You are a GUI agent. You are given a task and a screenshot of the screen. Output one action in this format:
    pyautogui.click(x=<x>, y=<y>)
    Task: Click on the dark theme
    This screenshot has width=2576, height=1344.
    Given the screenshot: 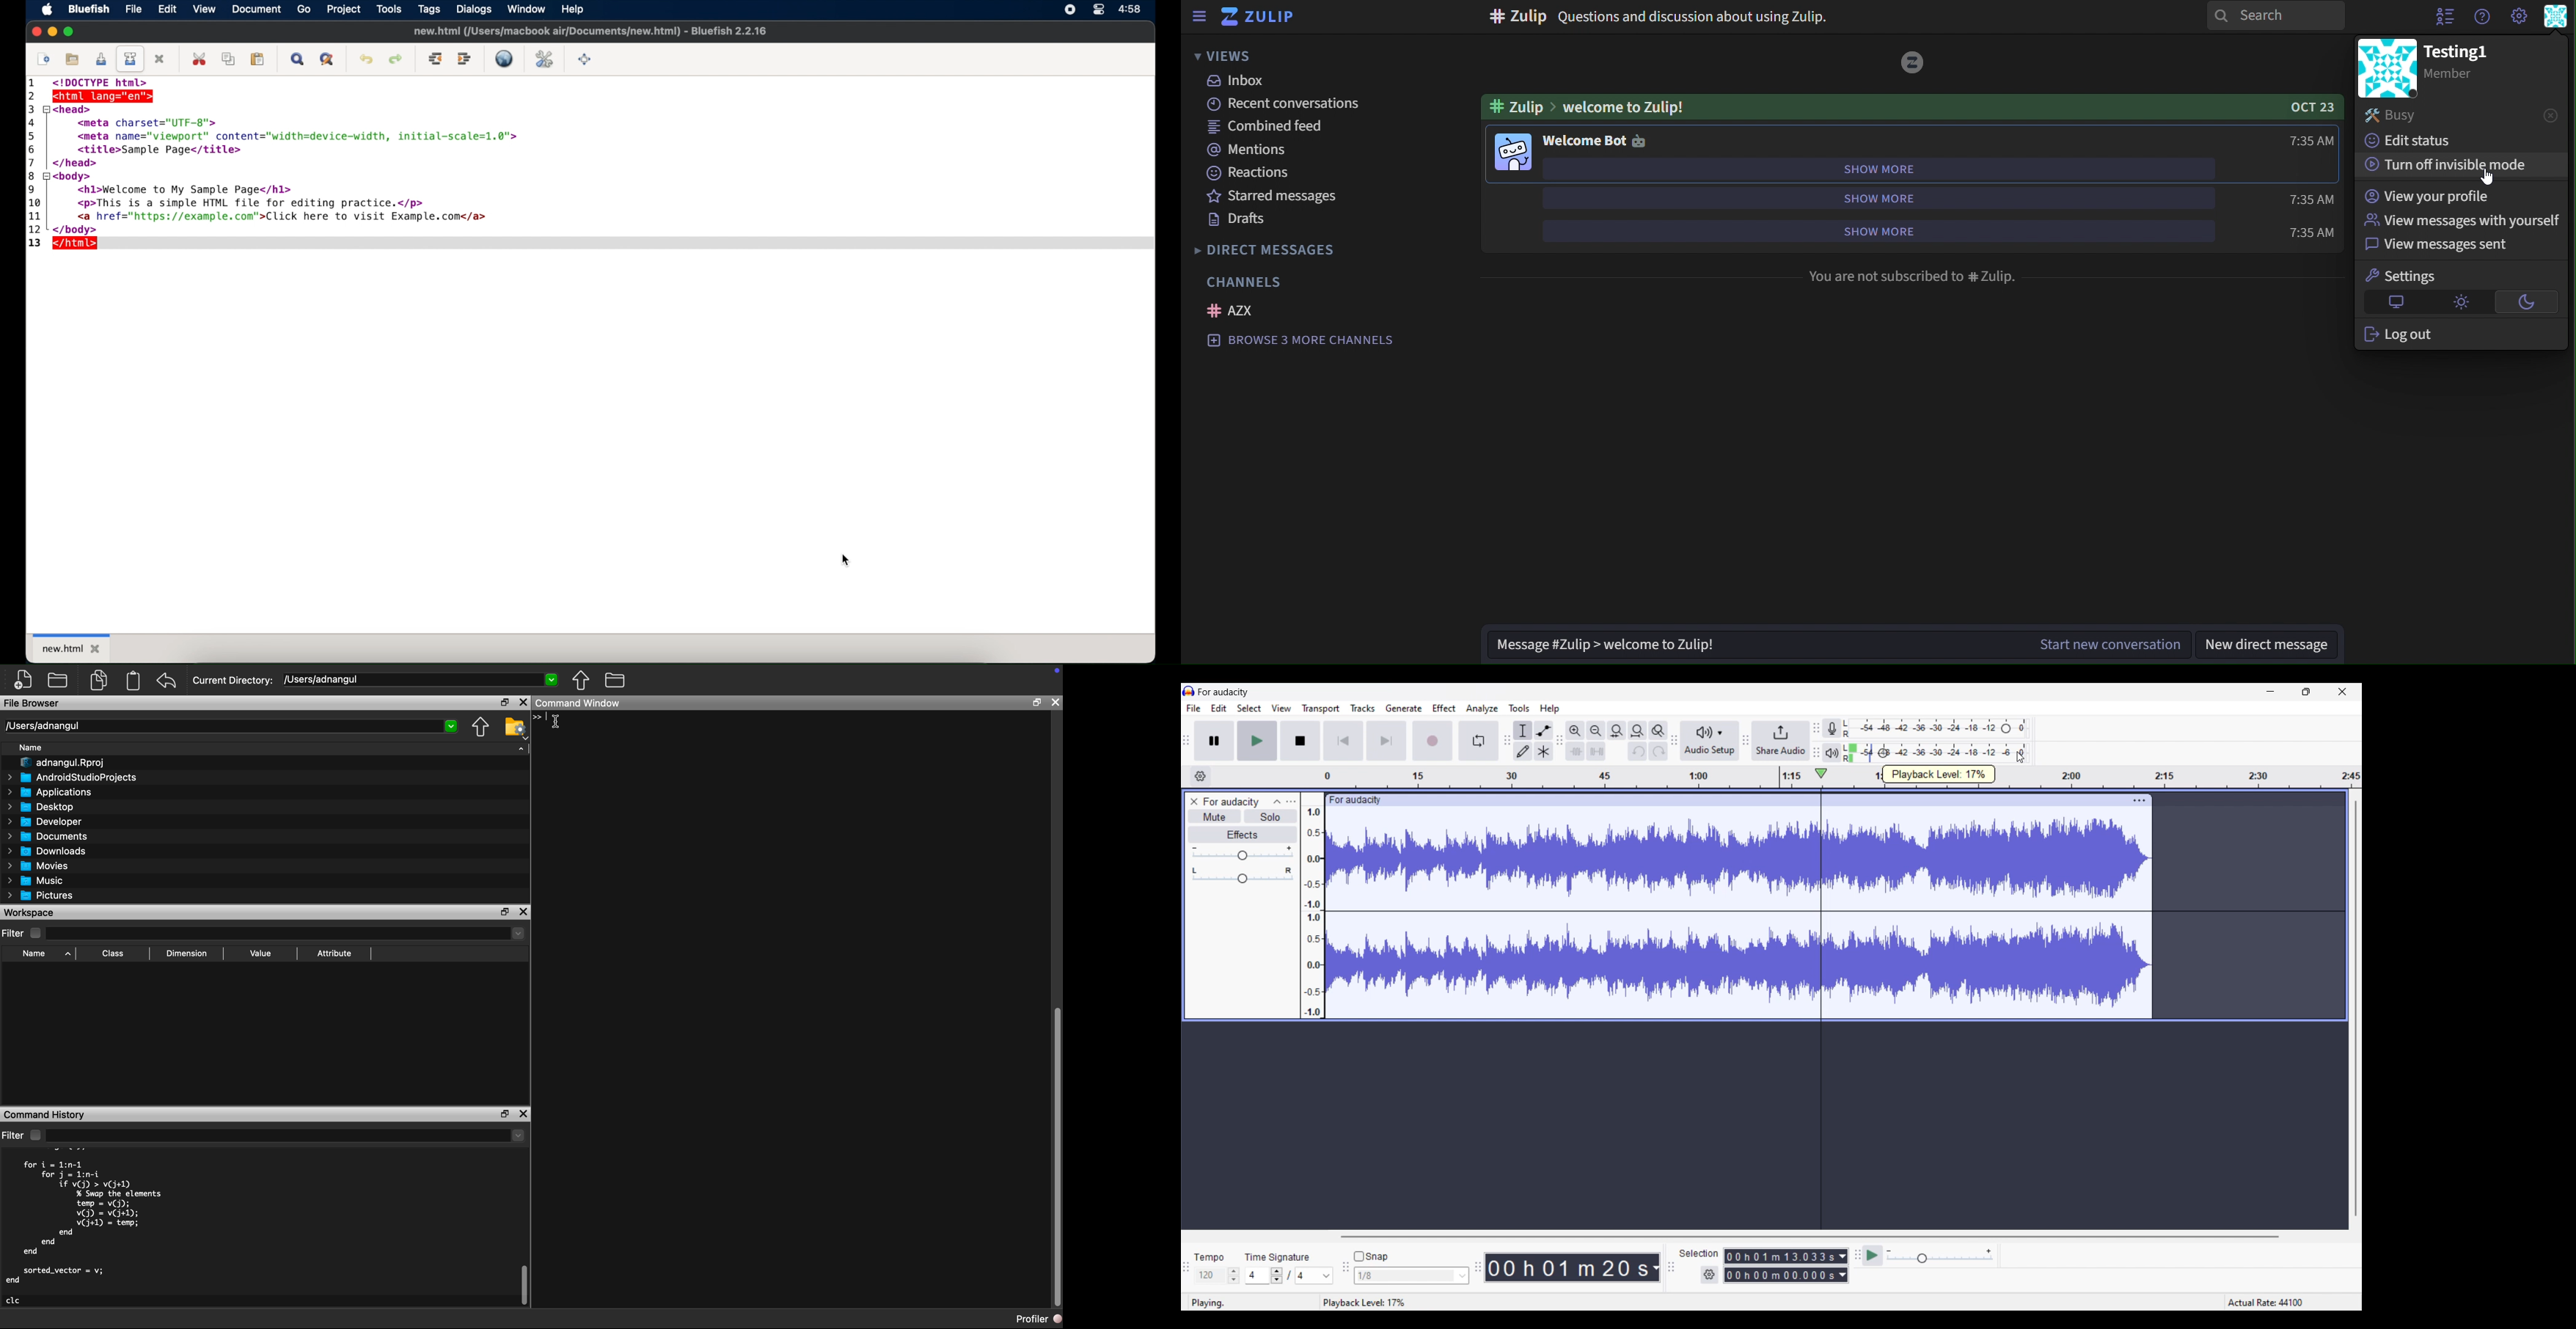 What is the action you would take?
    pyautogui.click(x=2525, y=301)
    